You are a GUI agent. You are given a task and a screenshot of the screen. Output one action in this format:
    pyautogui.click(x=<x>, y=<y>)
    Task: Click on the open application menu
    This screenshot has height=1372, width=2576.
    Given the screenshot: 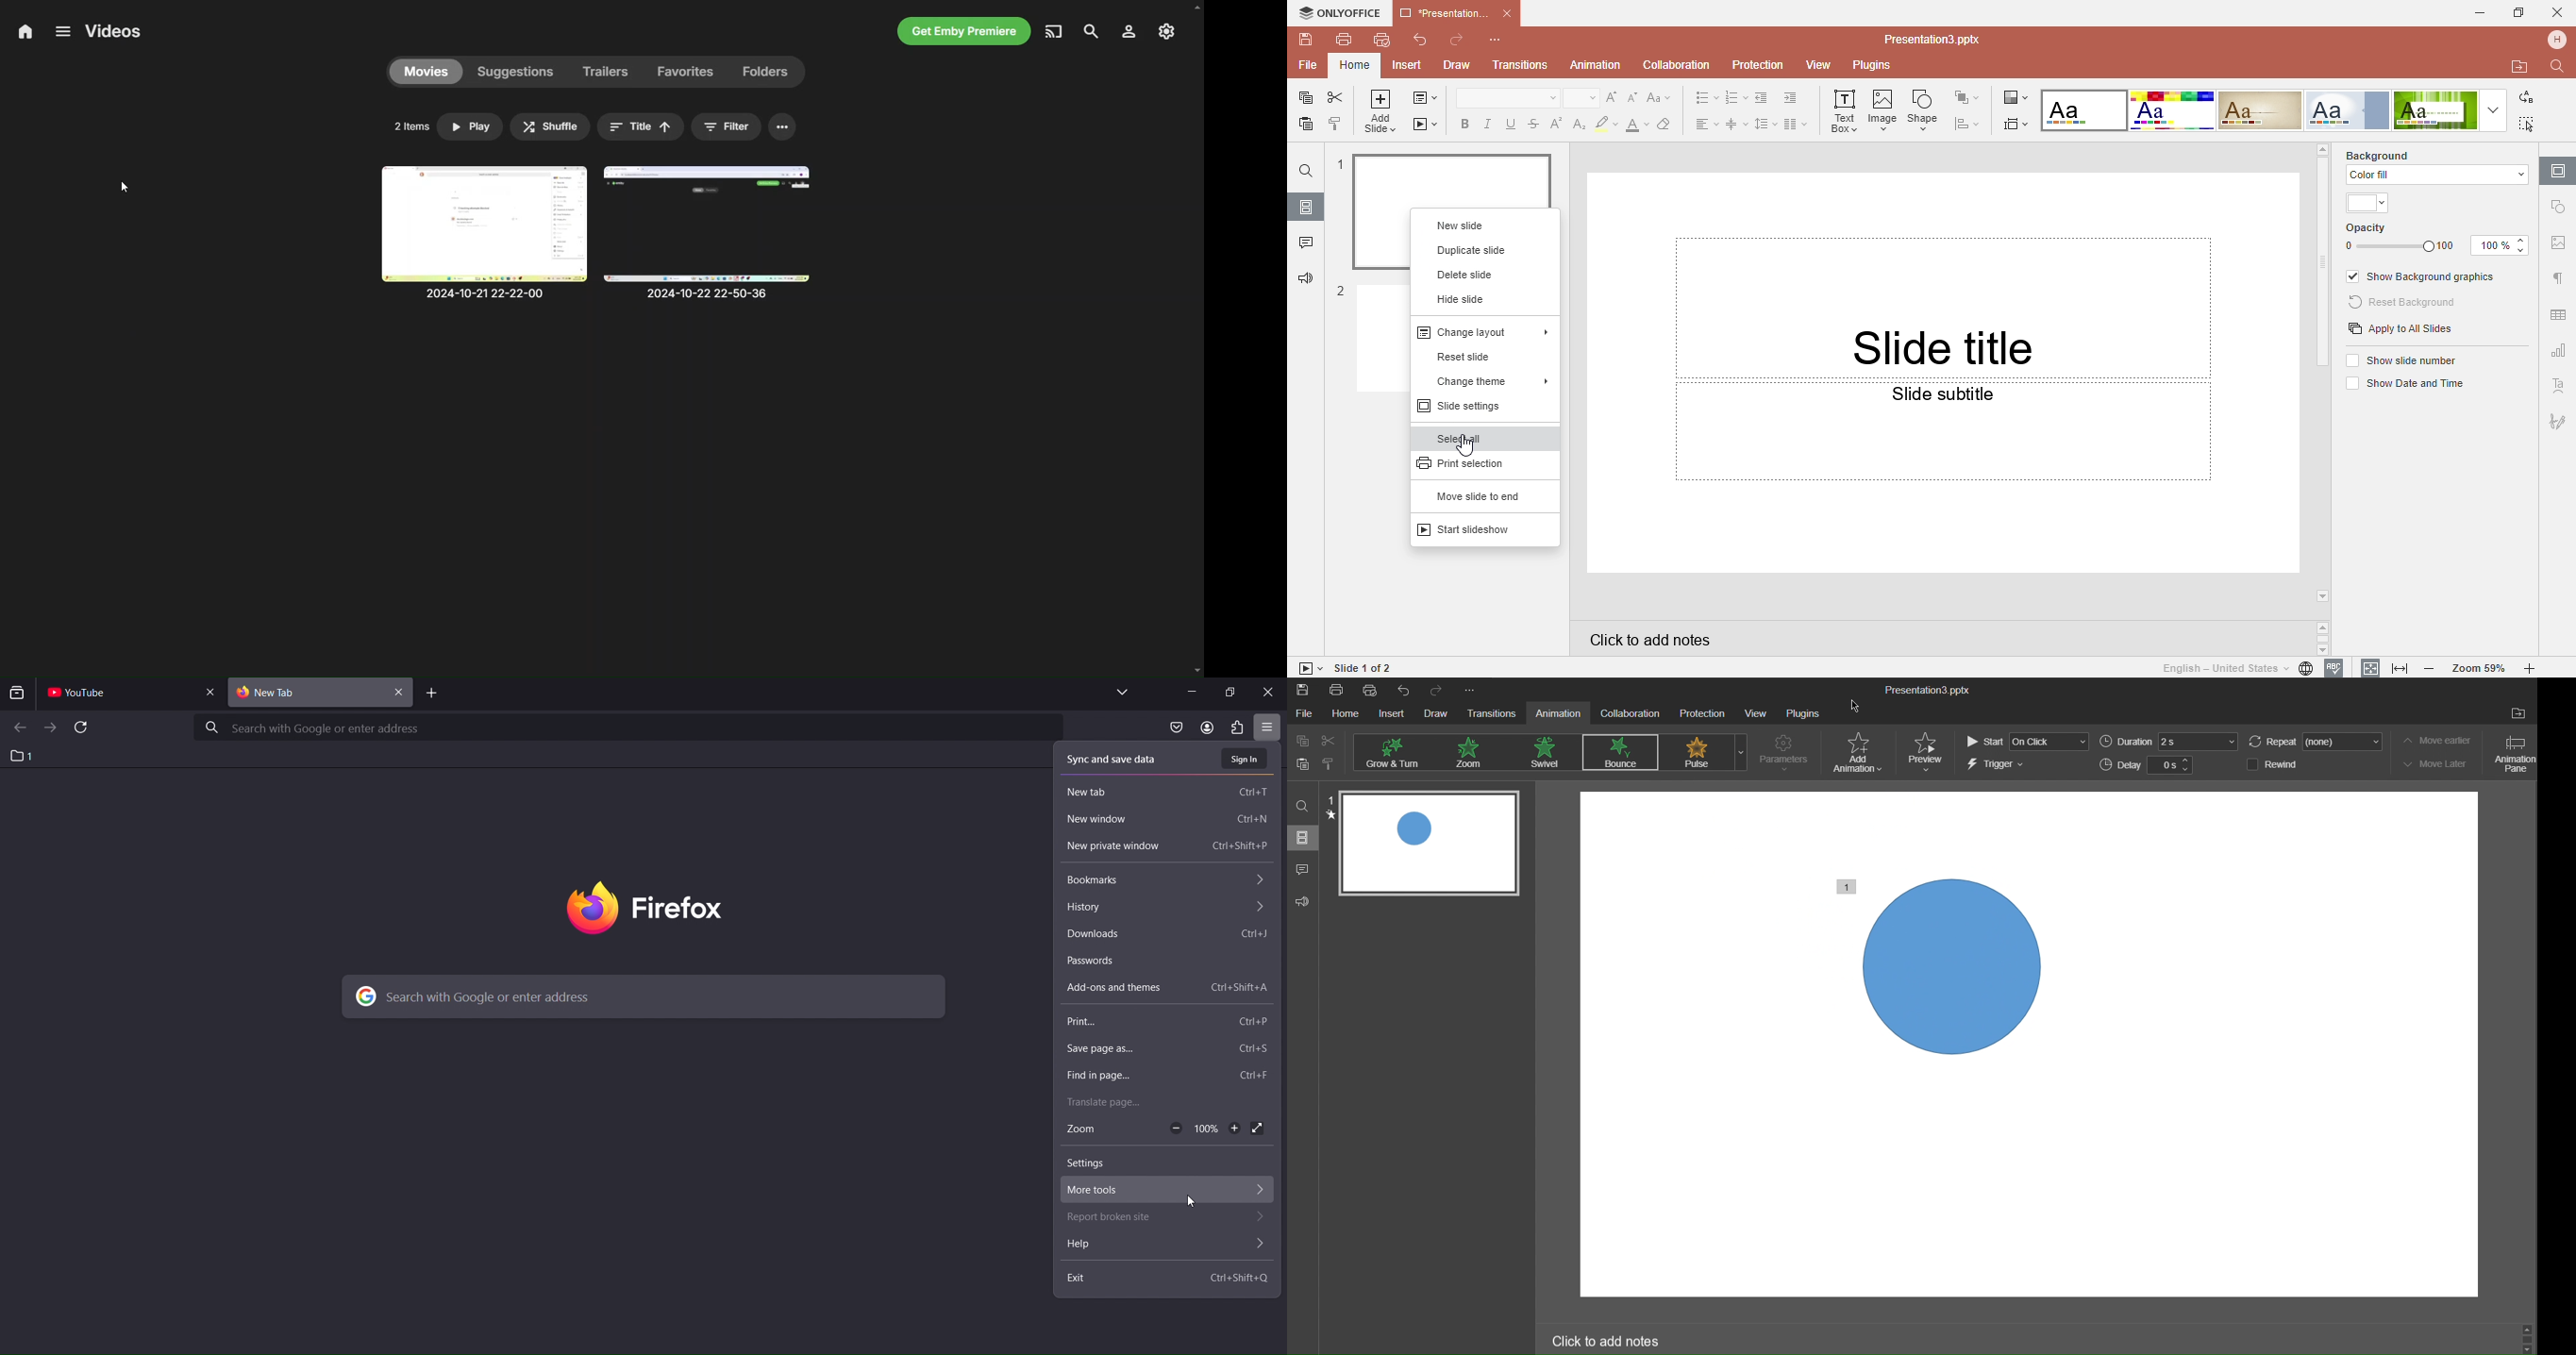 What is the action you would take?
    pyautogui.click(x=1267, y=728)
    